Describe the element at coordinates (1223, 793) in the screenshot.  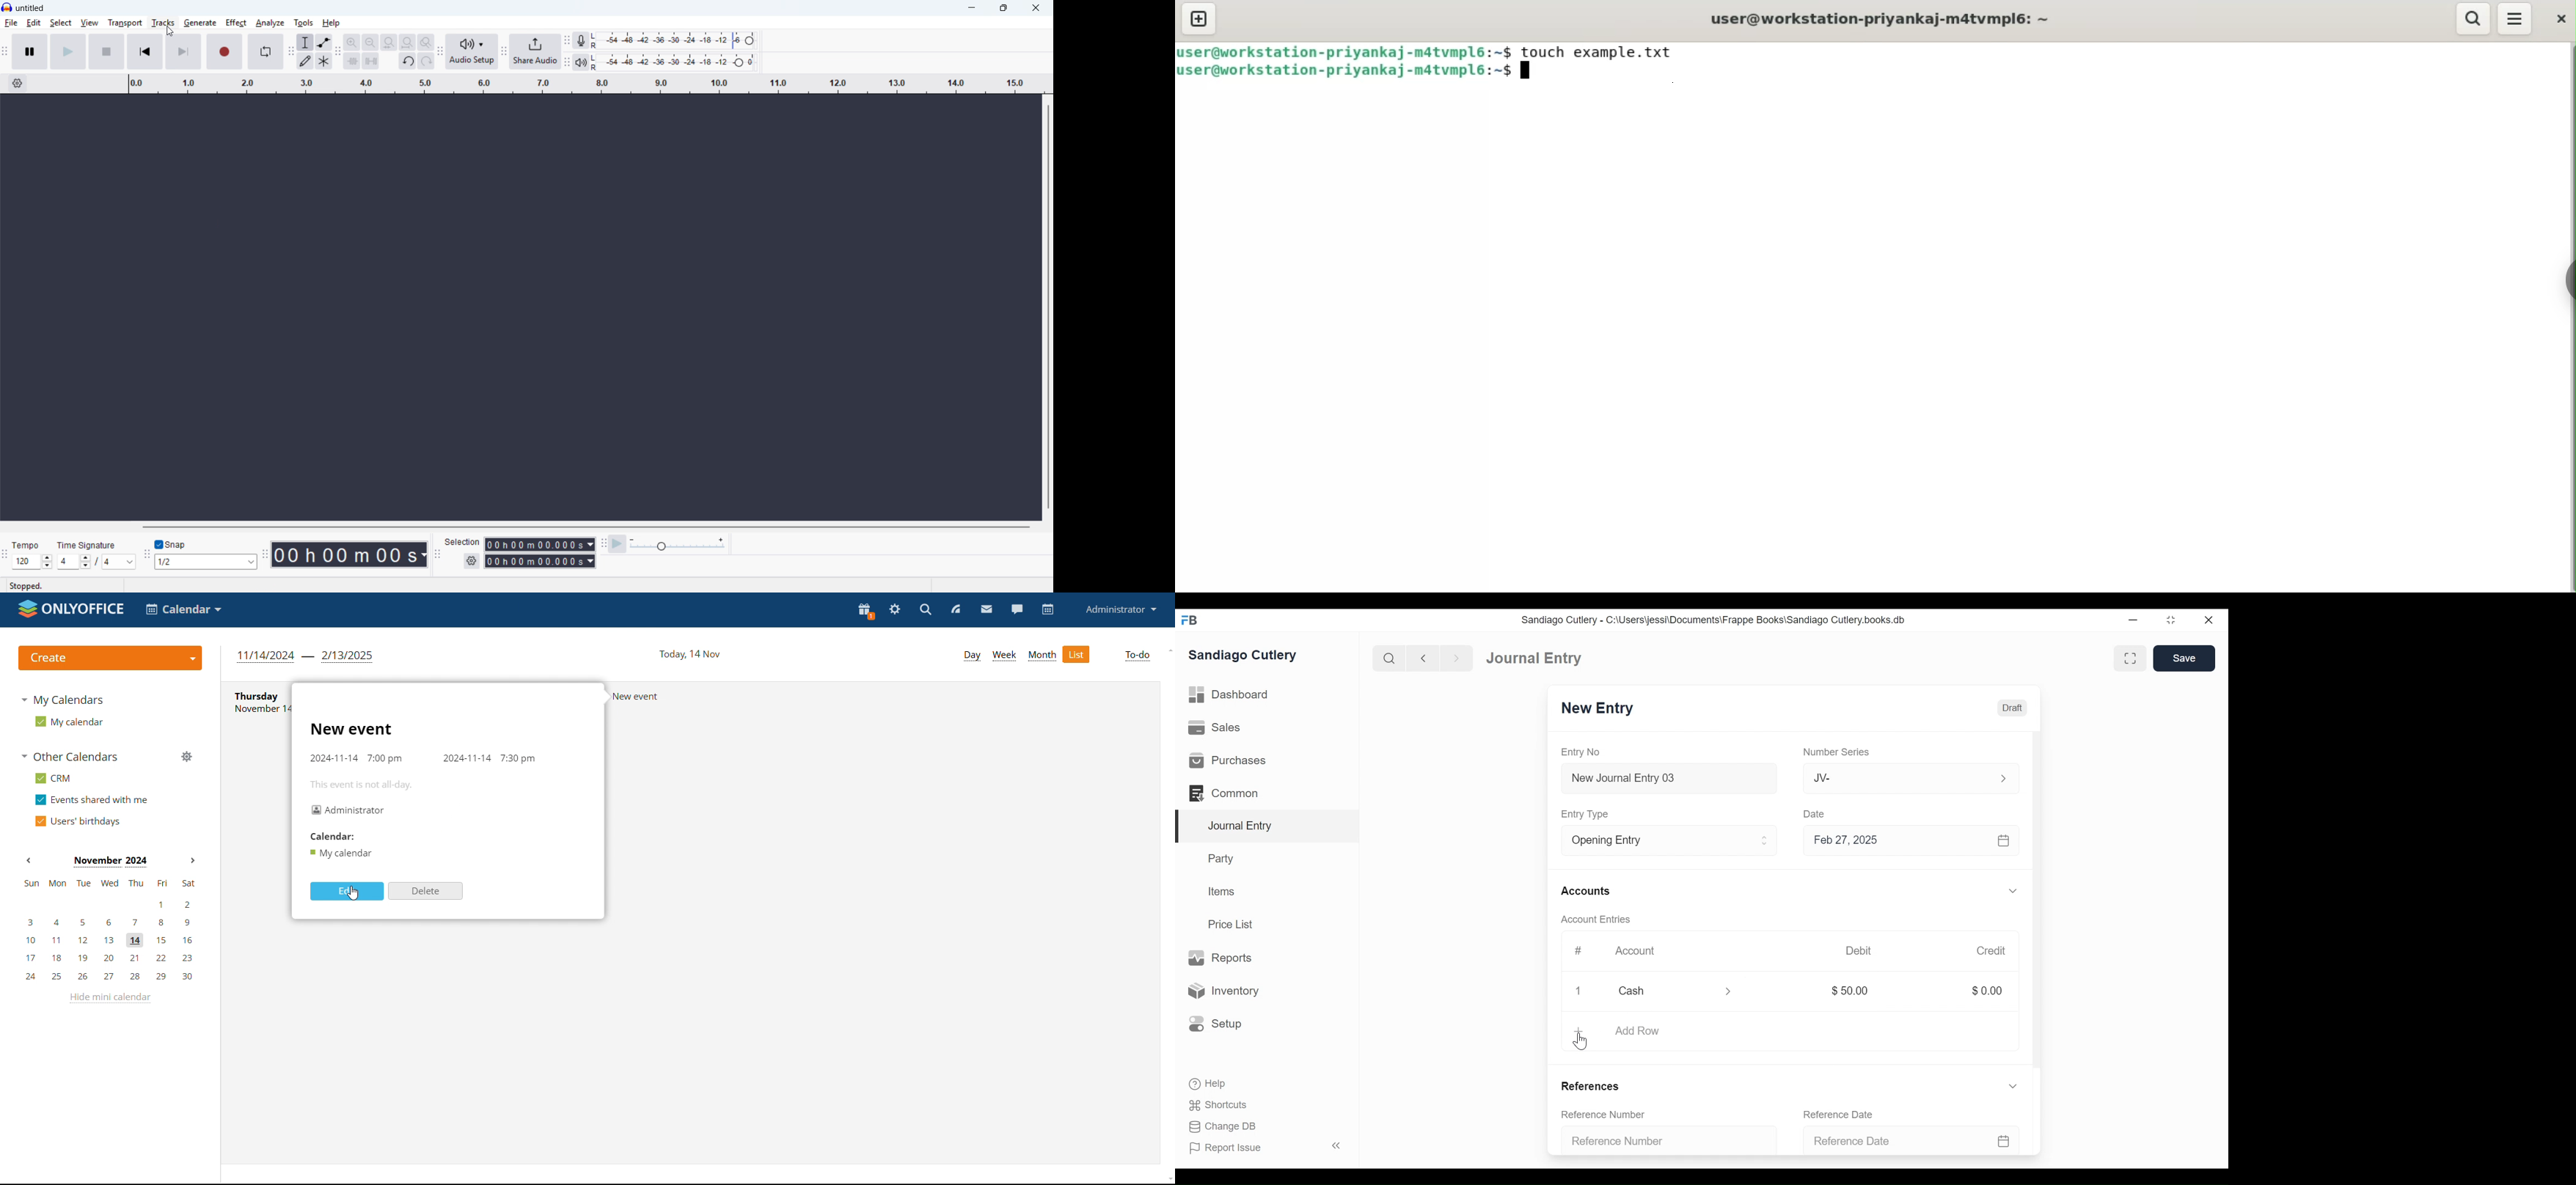
I see `Commons` at that location.